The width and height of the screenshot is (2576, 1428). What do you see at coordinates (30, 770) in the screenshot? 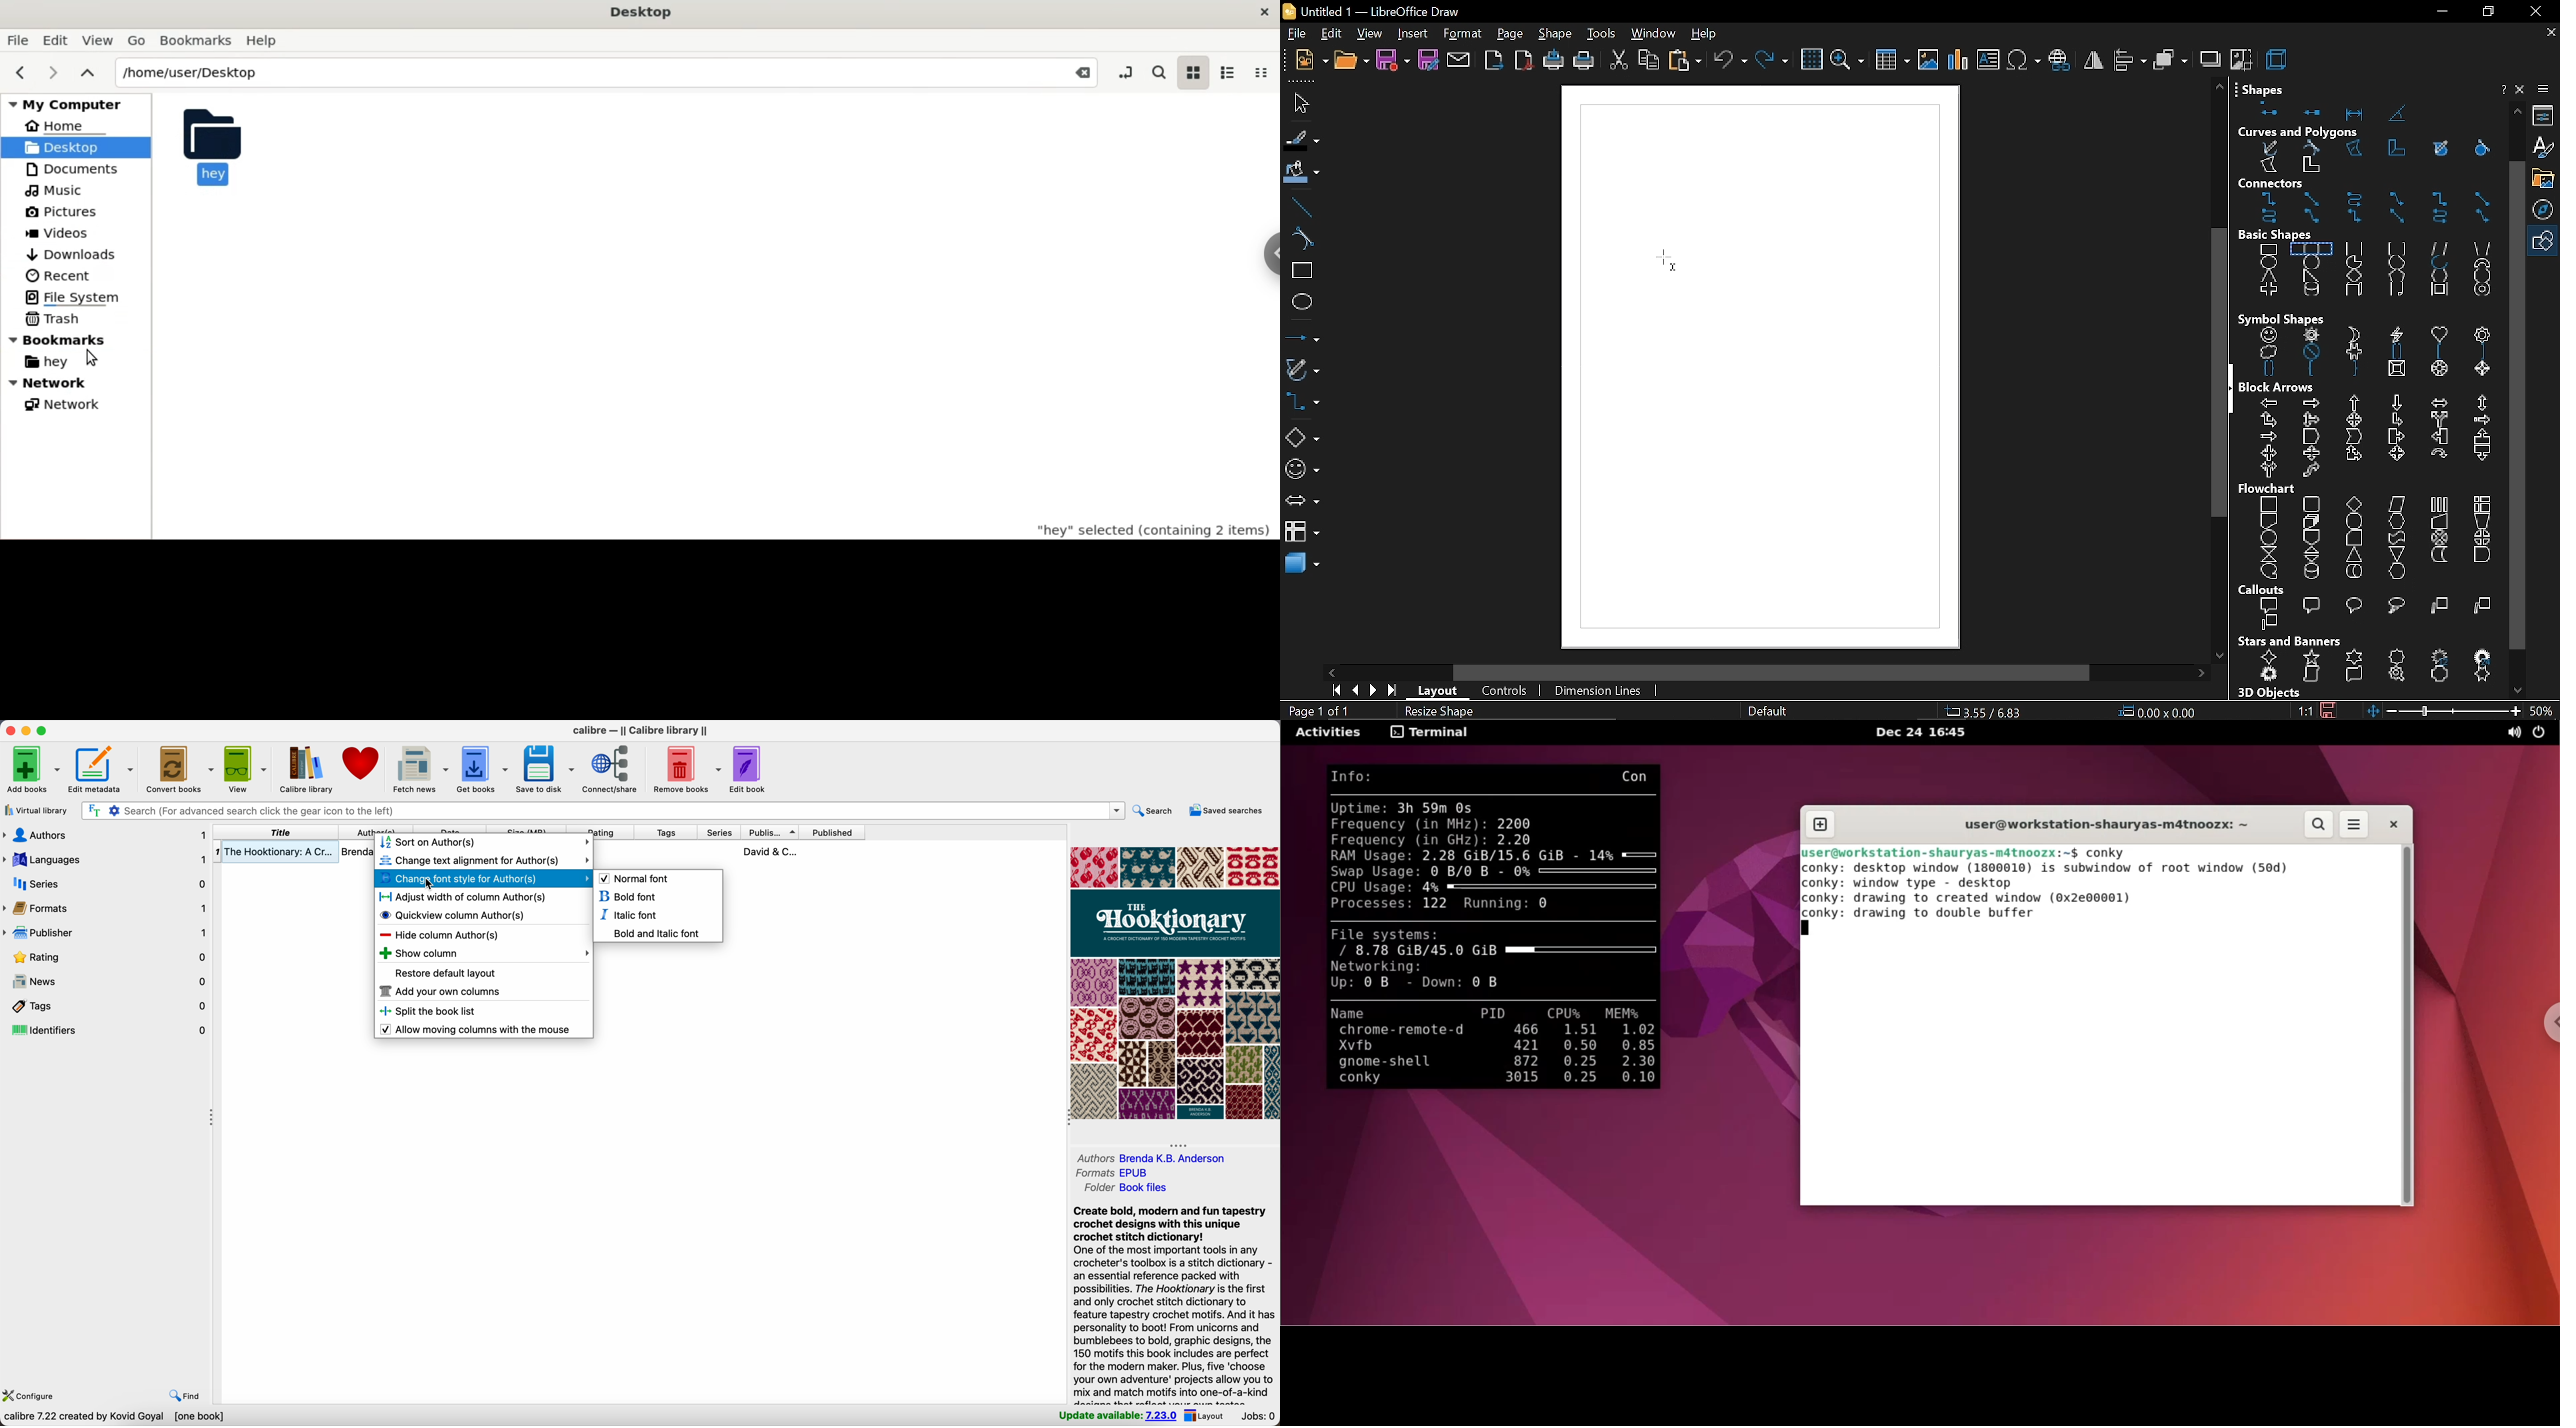
I see `add books` at bounding box center [30, 770].